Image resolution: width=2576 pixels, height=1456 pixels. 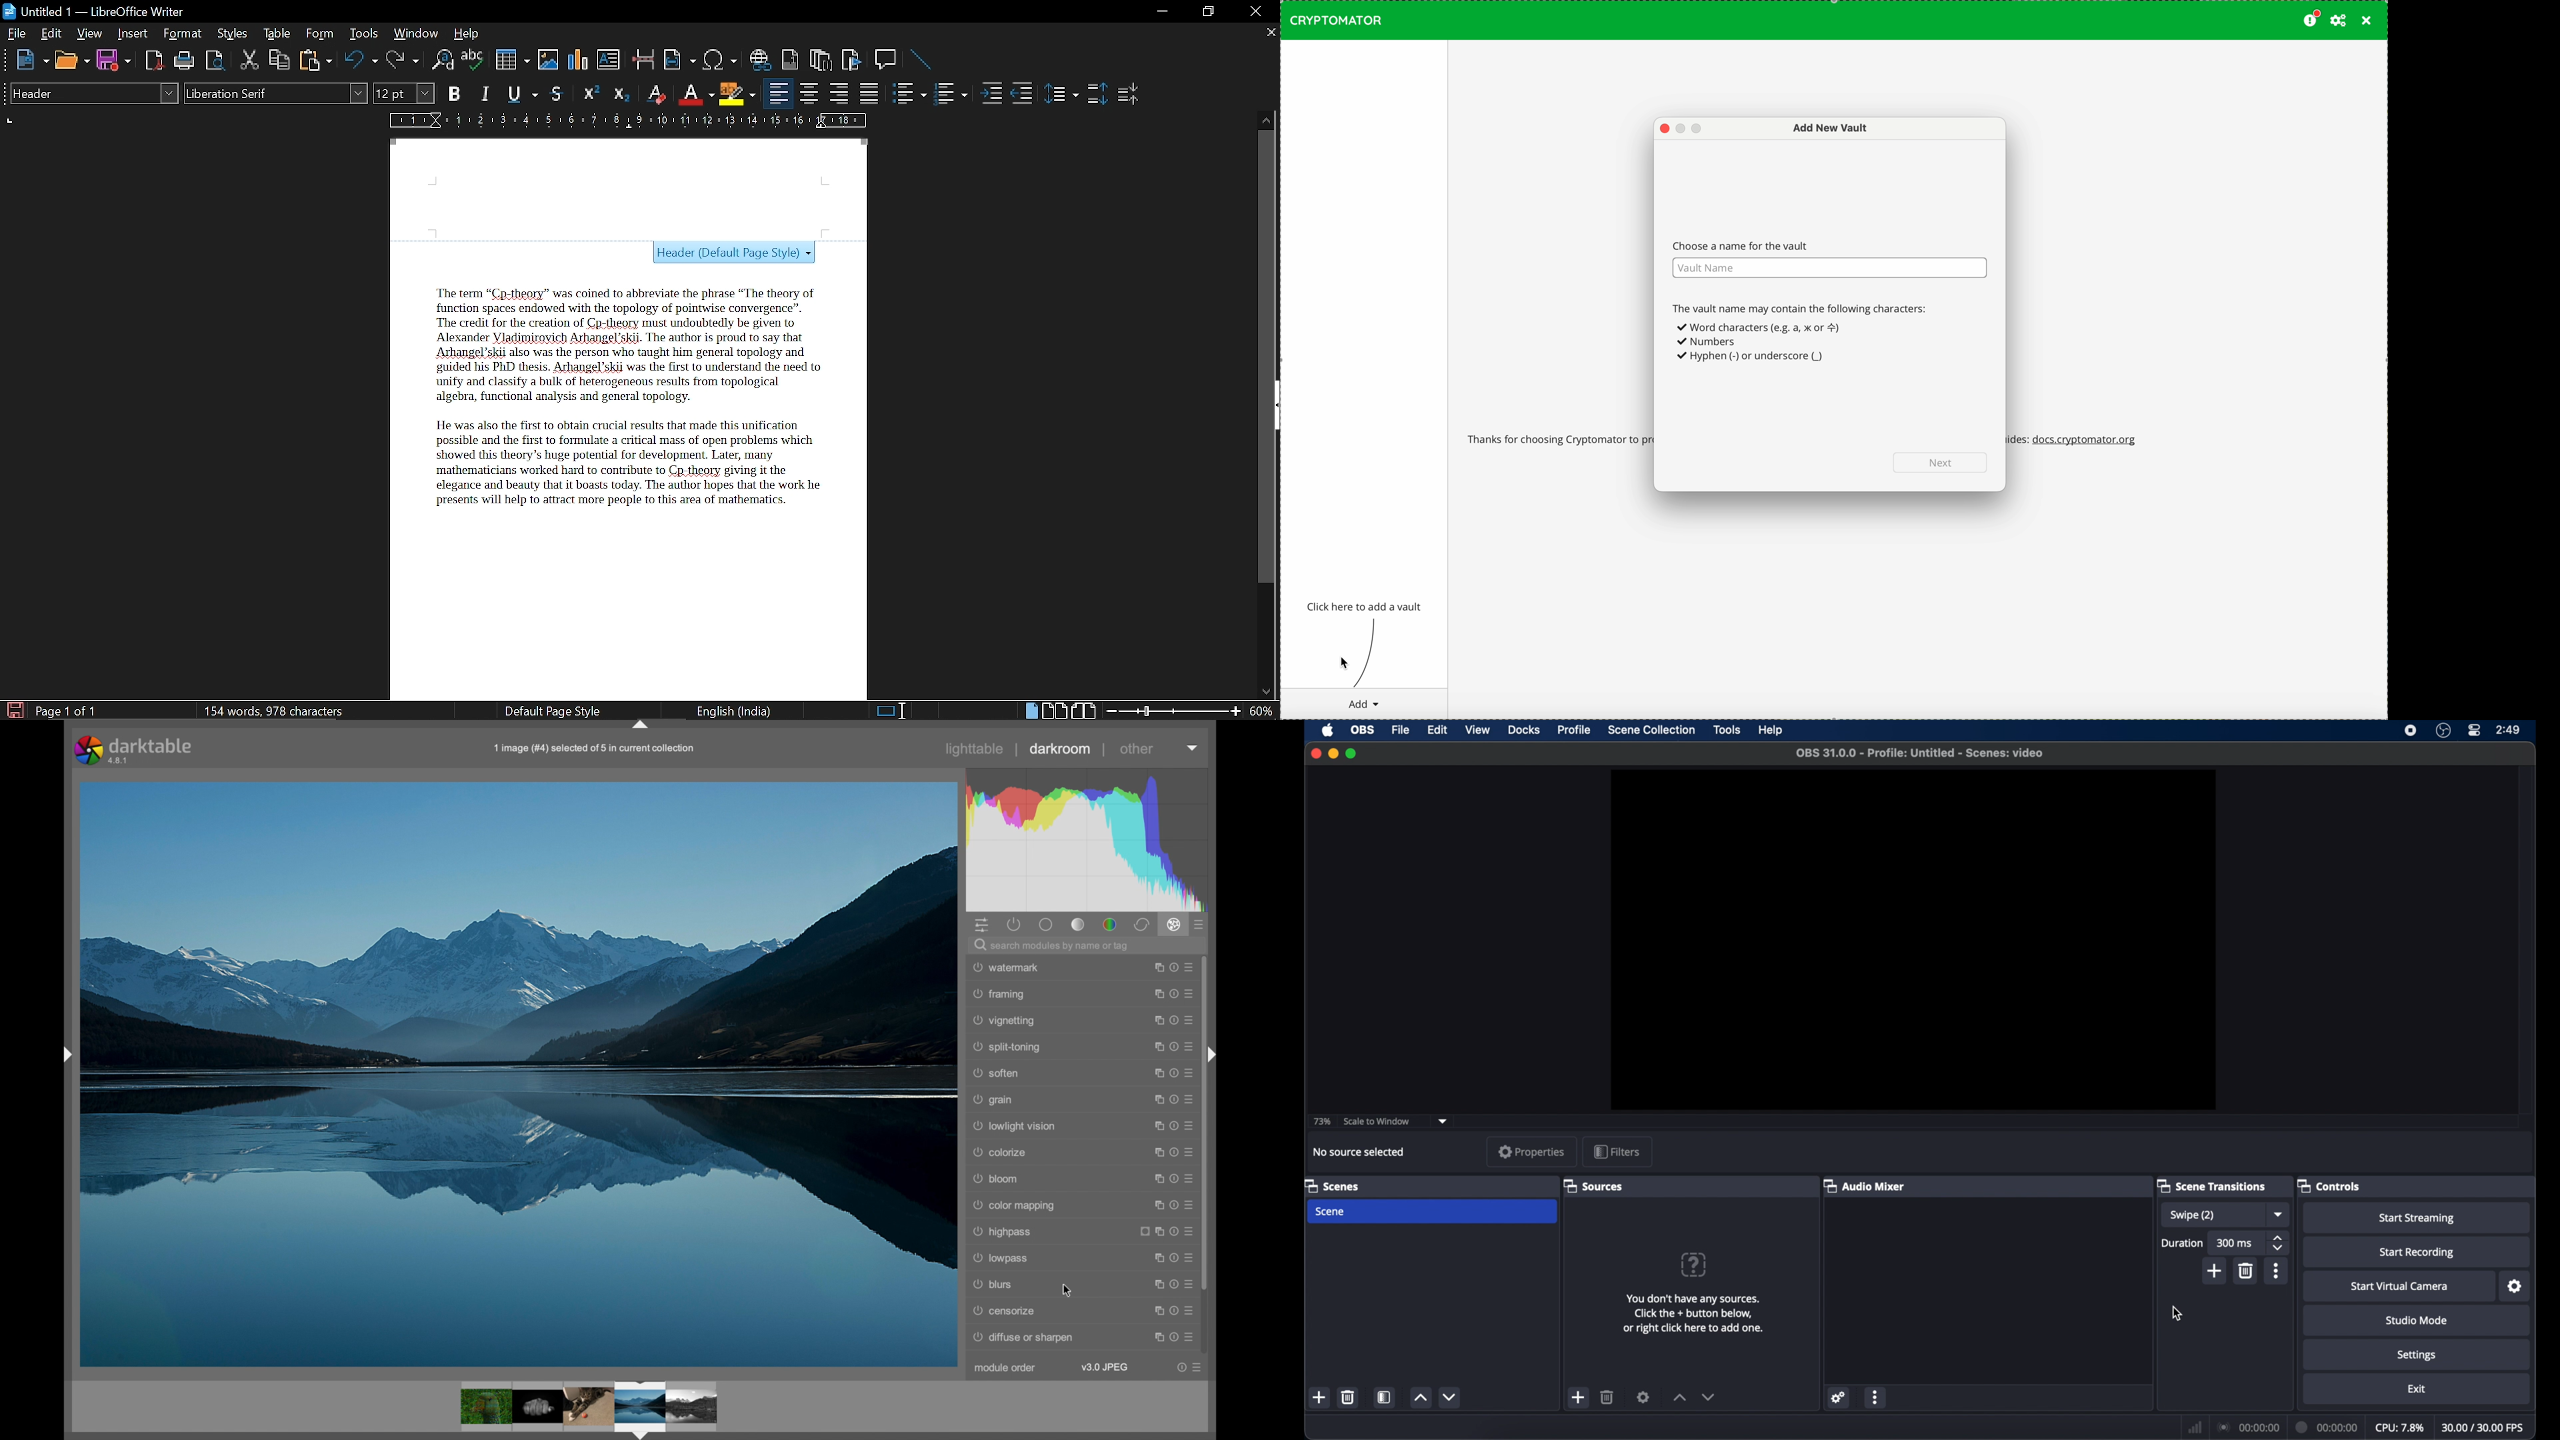 What do you see at coordinates (790, 60) in the screenshot?
I see `Insert endnote` at bounding box center [790, 60].